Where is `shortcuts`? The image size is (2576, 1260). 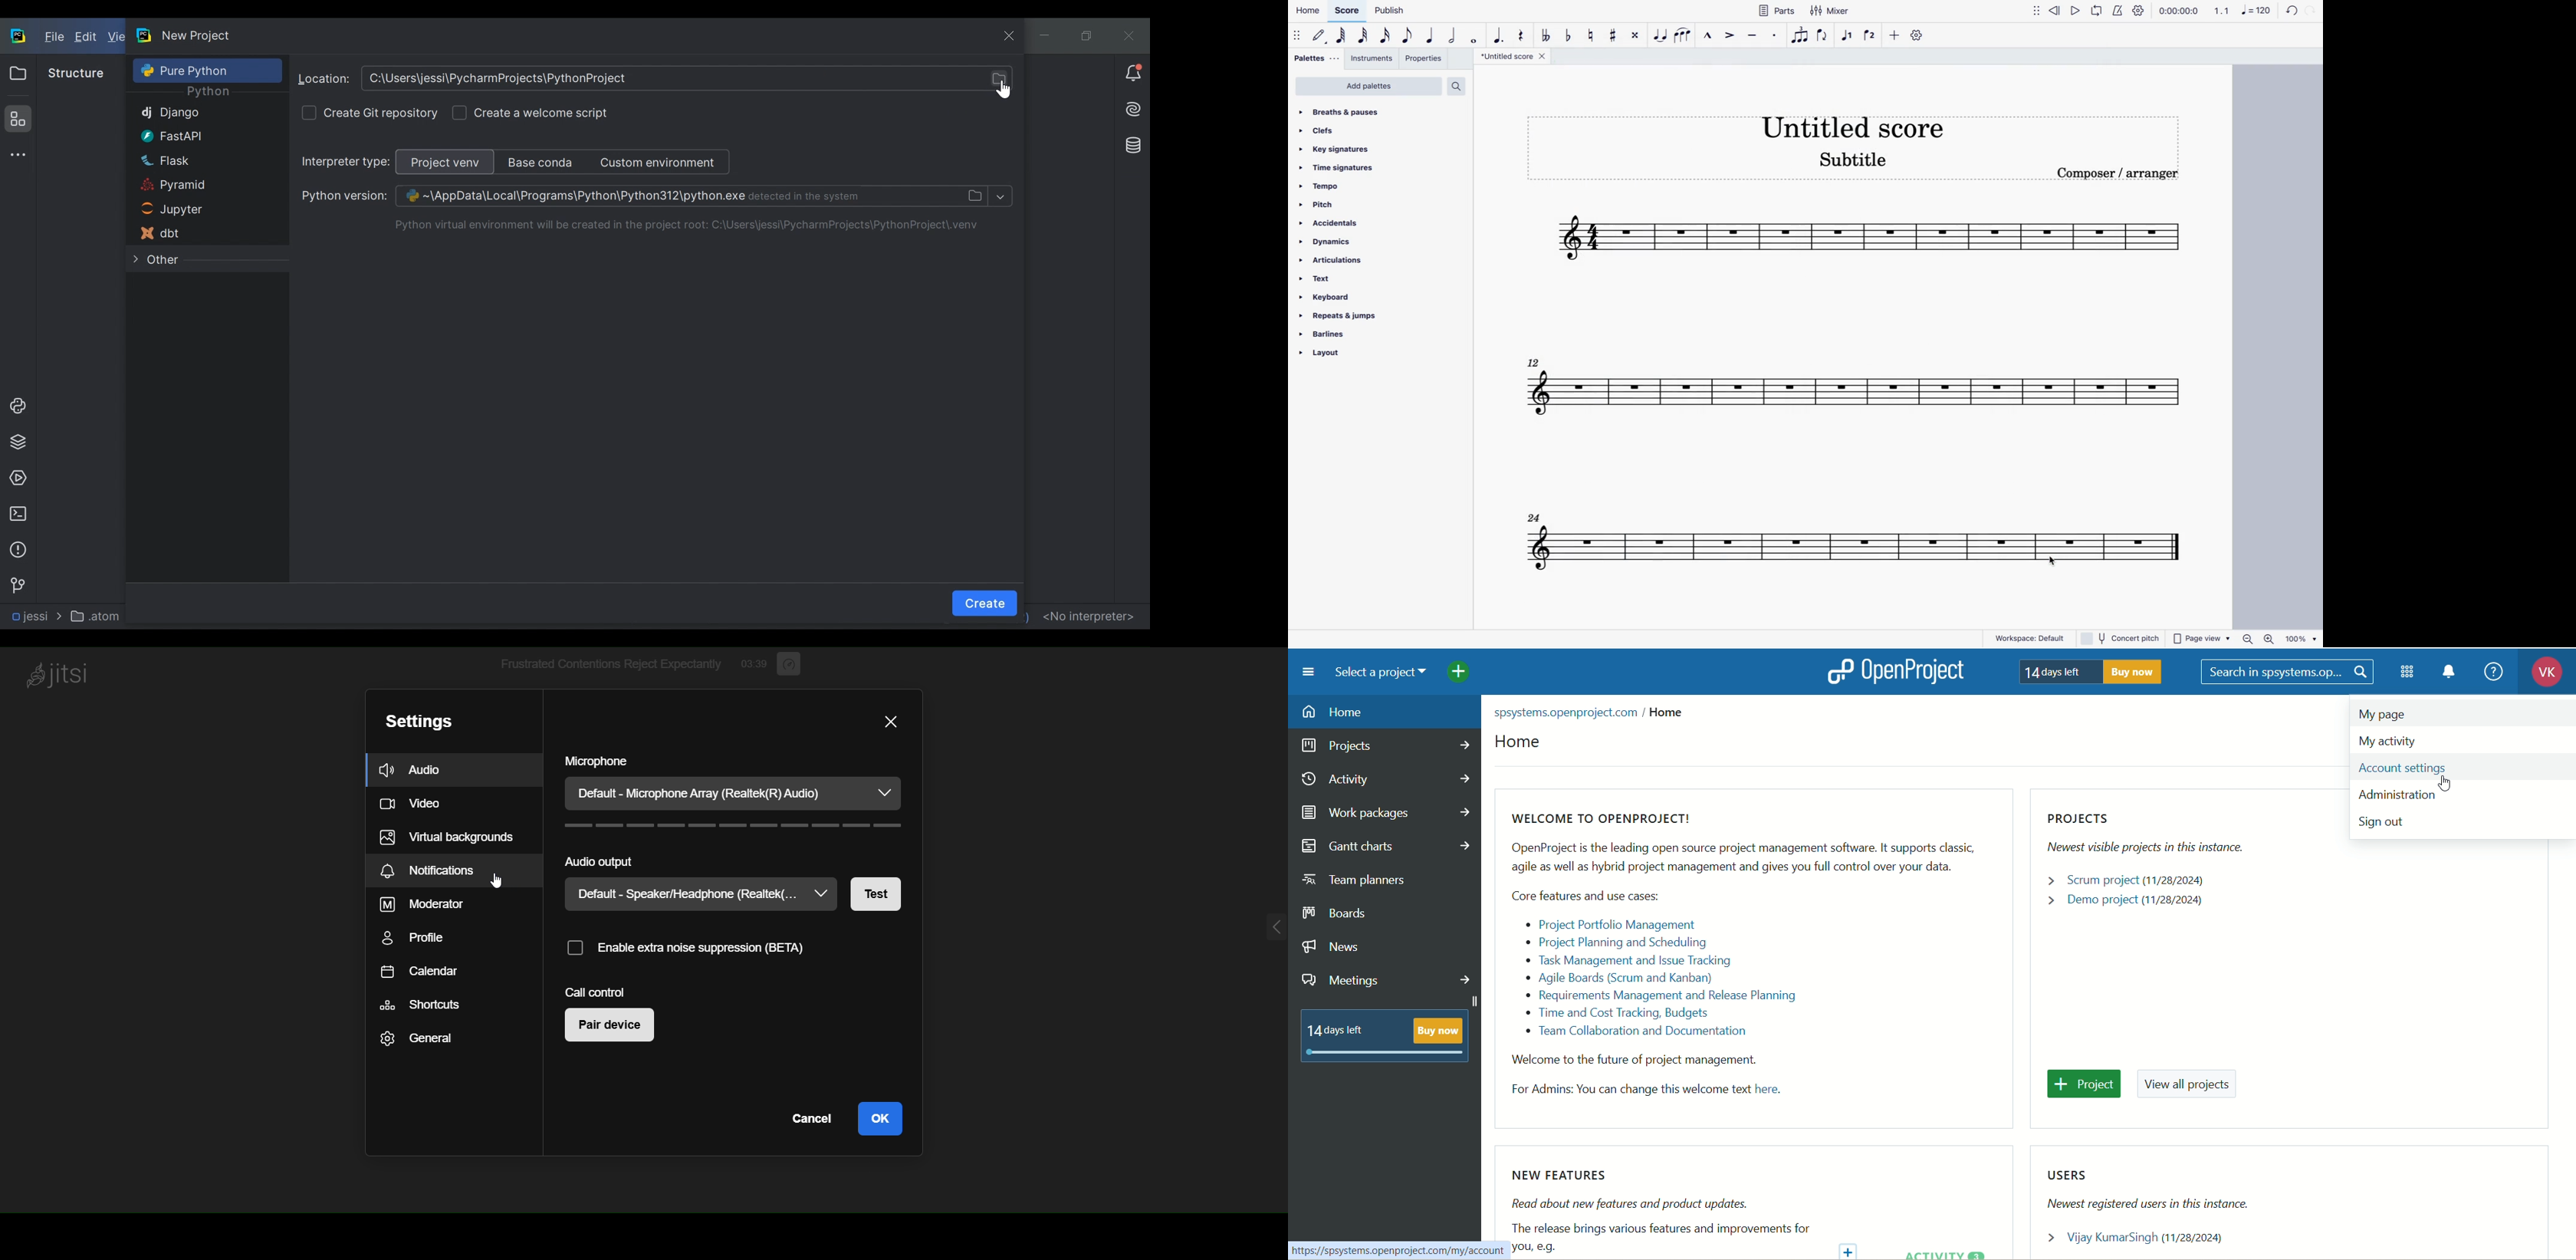 shortcuts is located at coordinates (439, 1012).